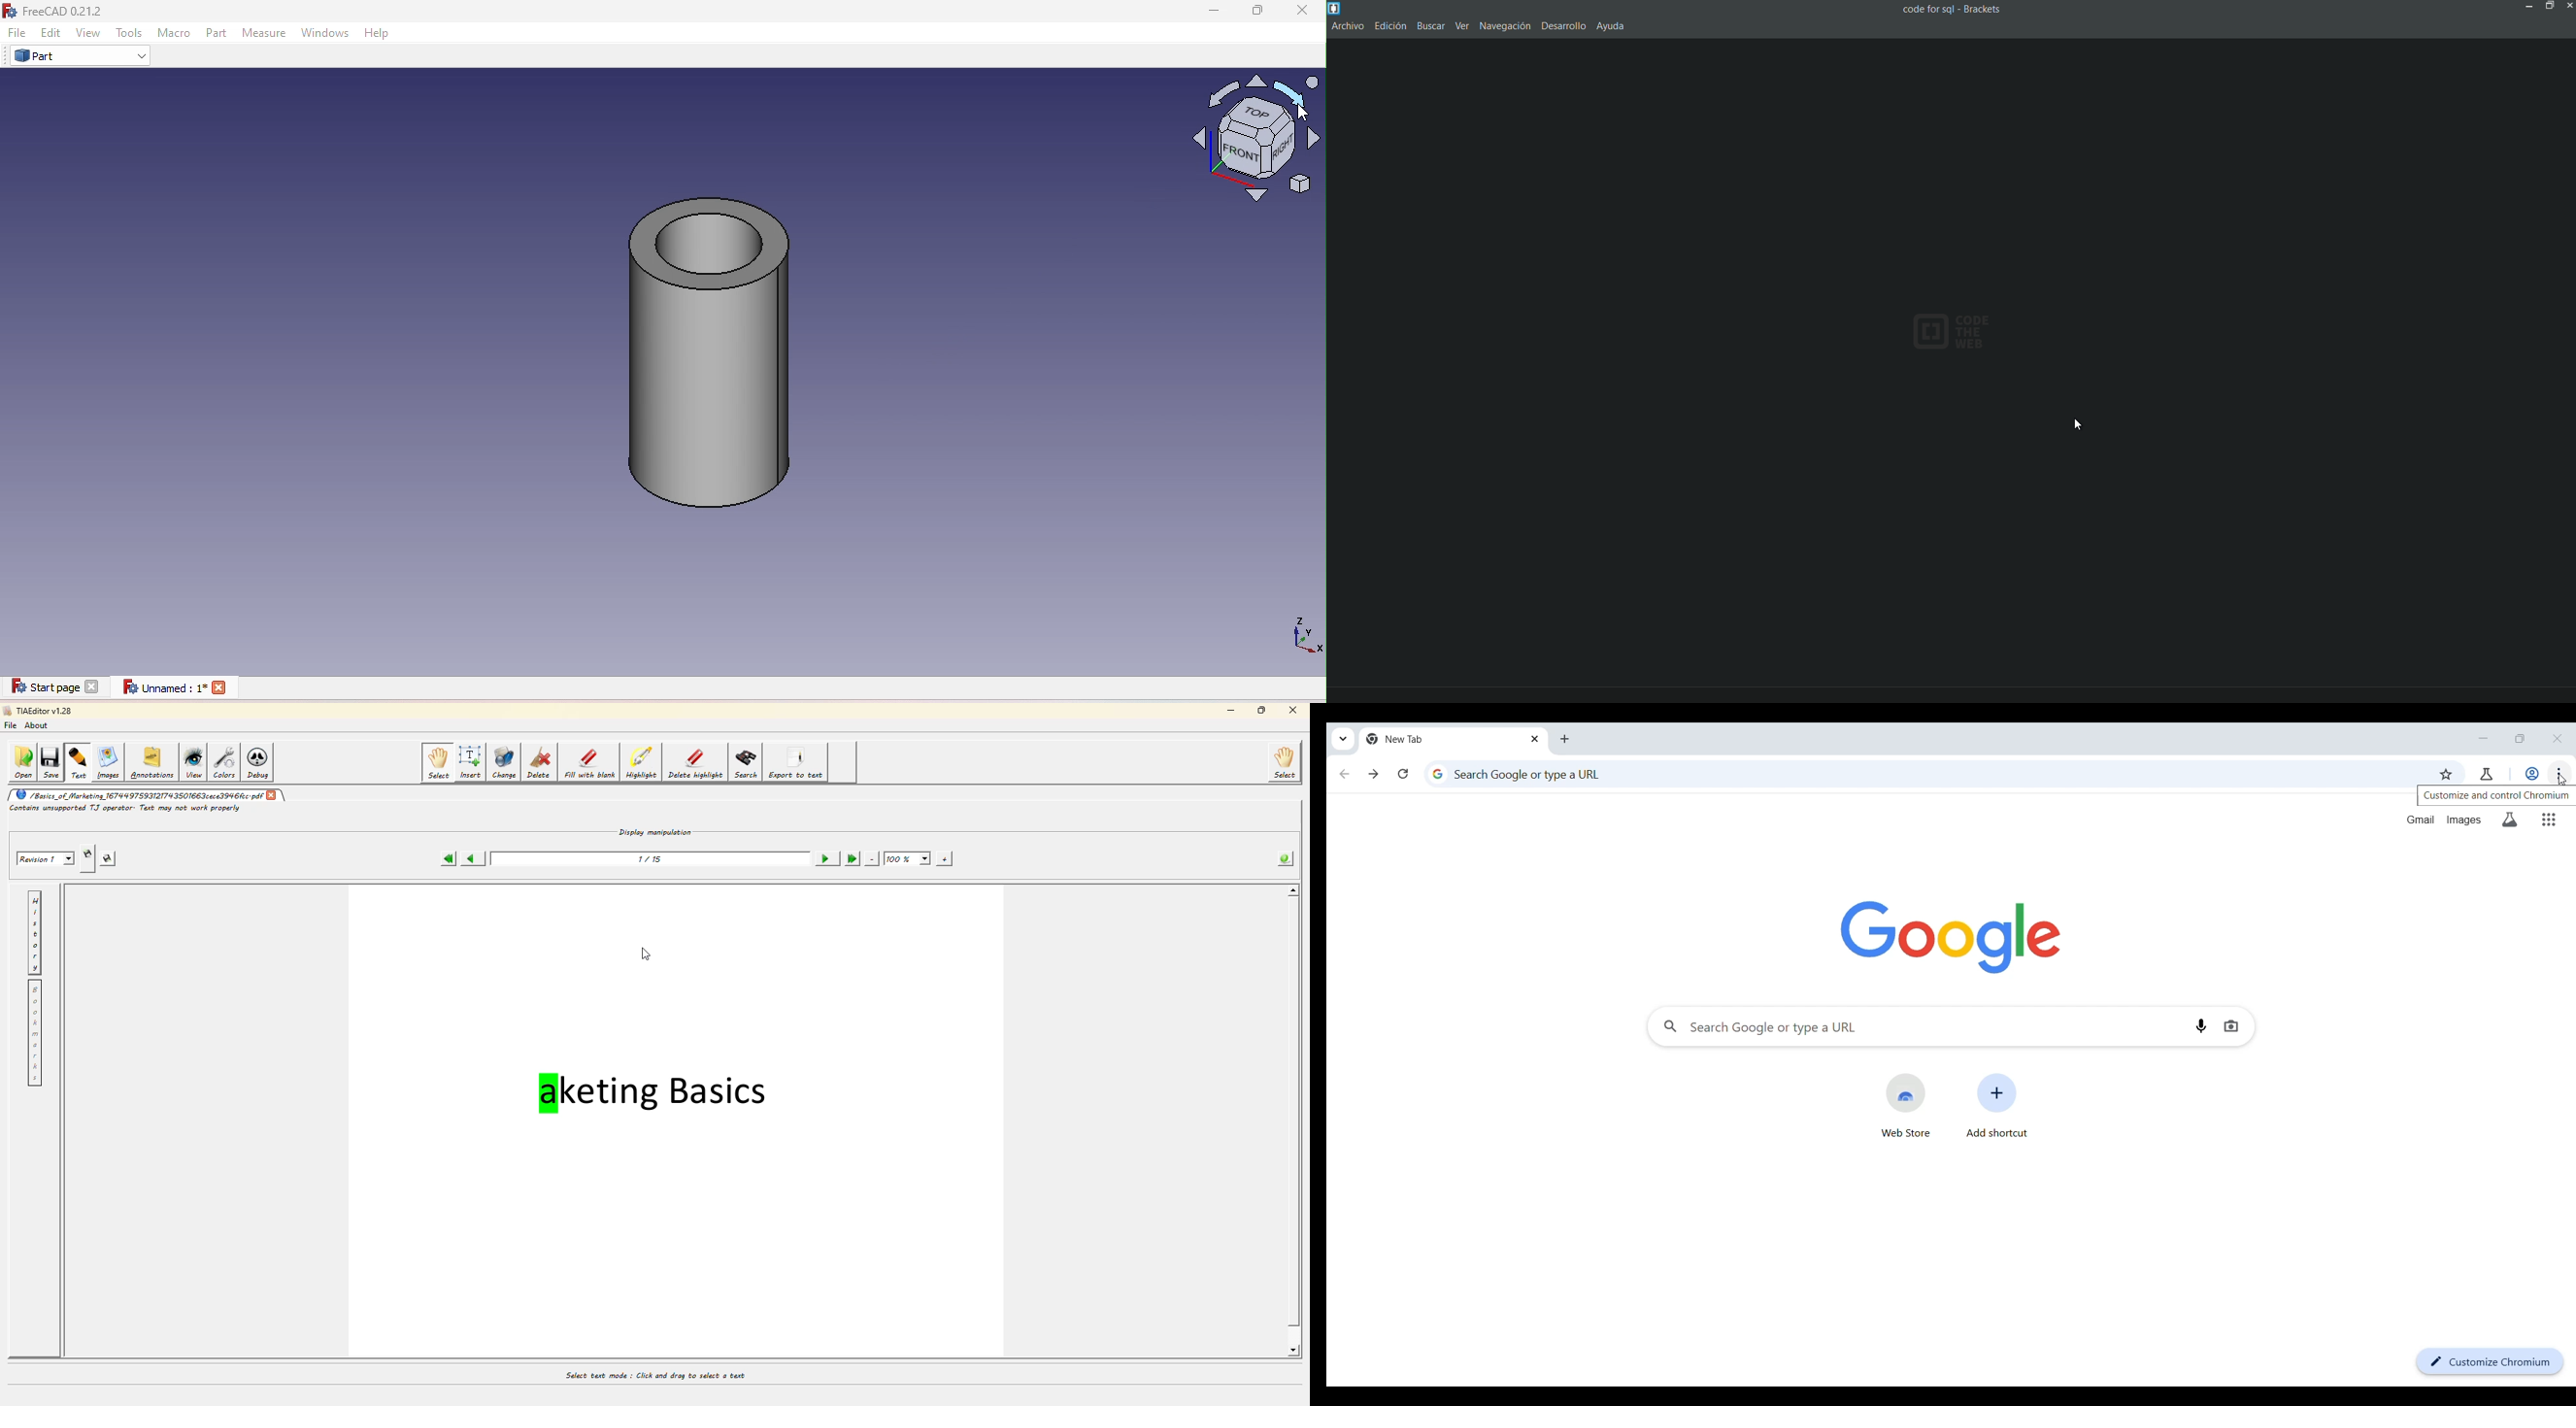 The height and width of the screenshot is (1428, 2576). I want to click on creates new revision, so click(88, 853).